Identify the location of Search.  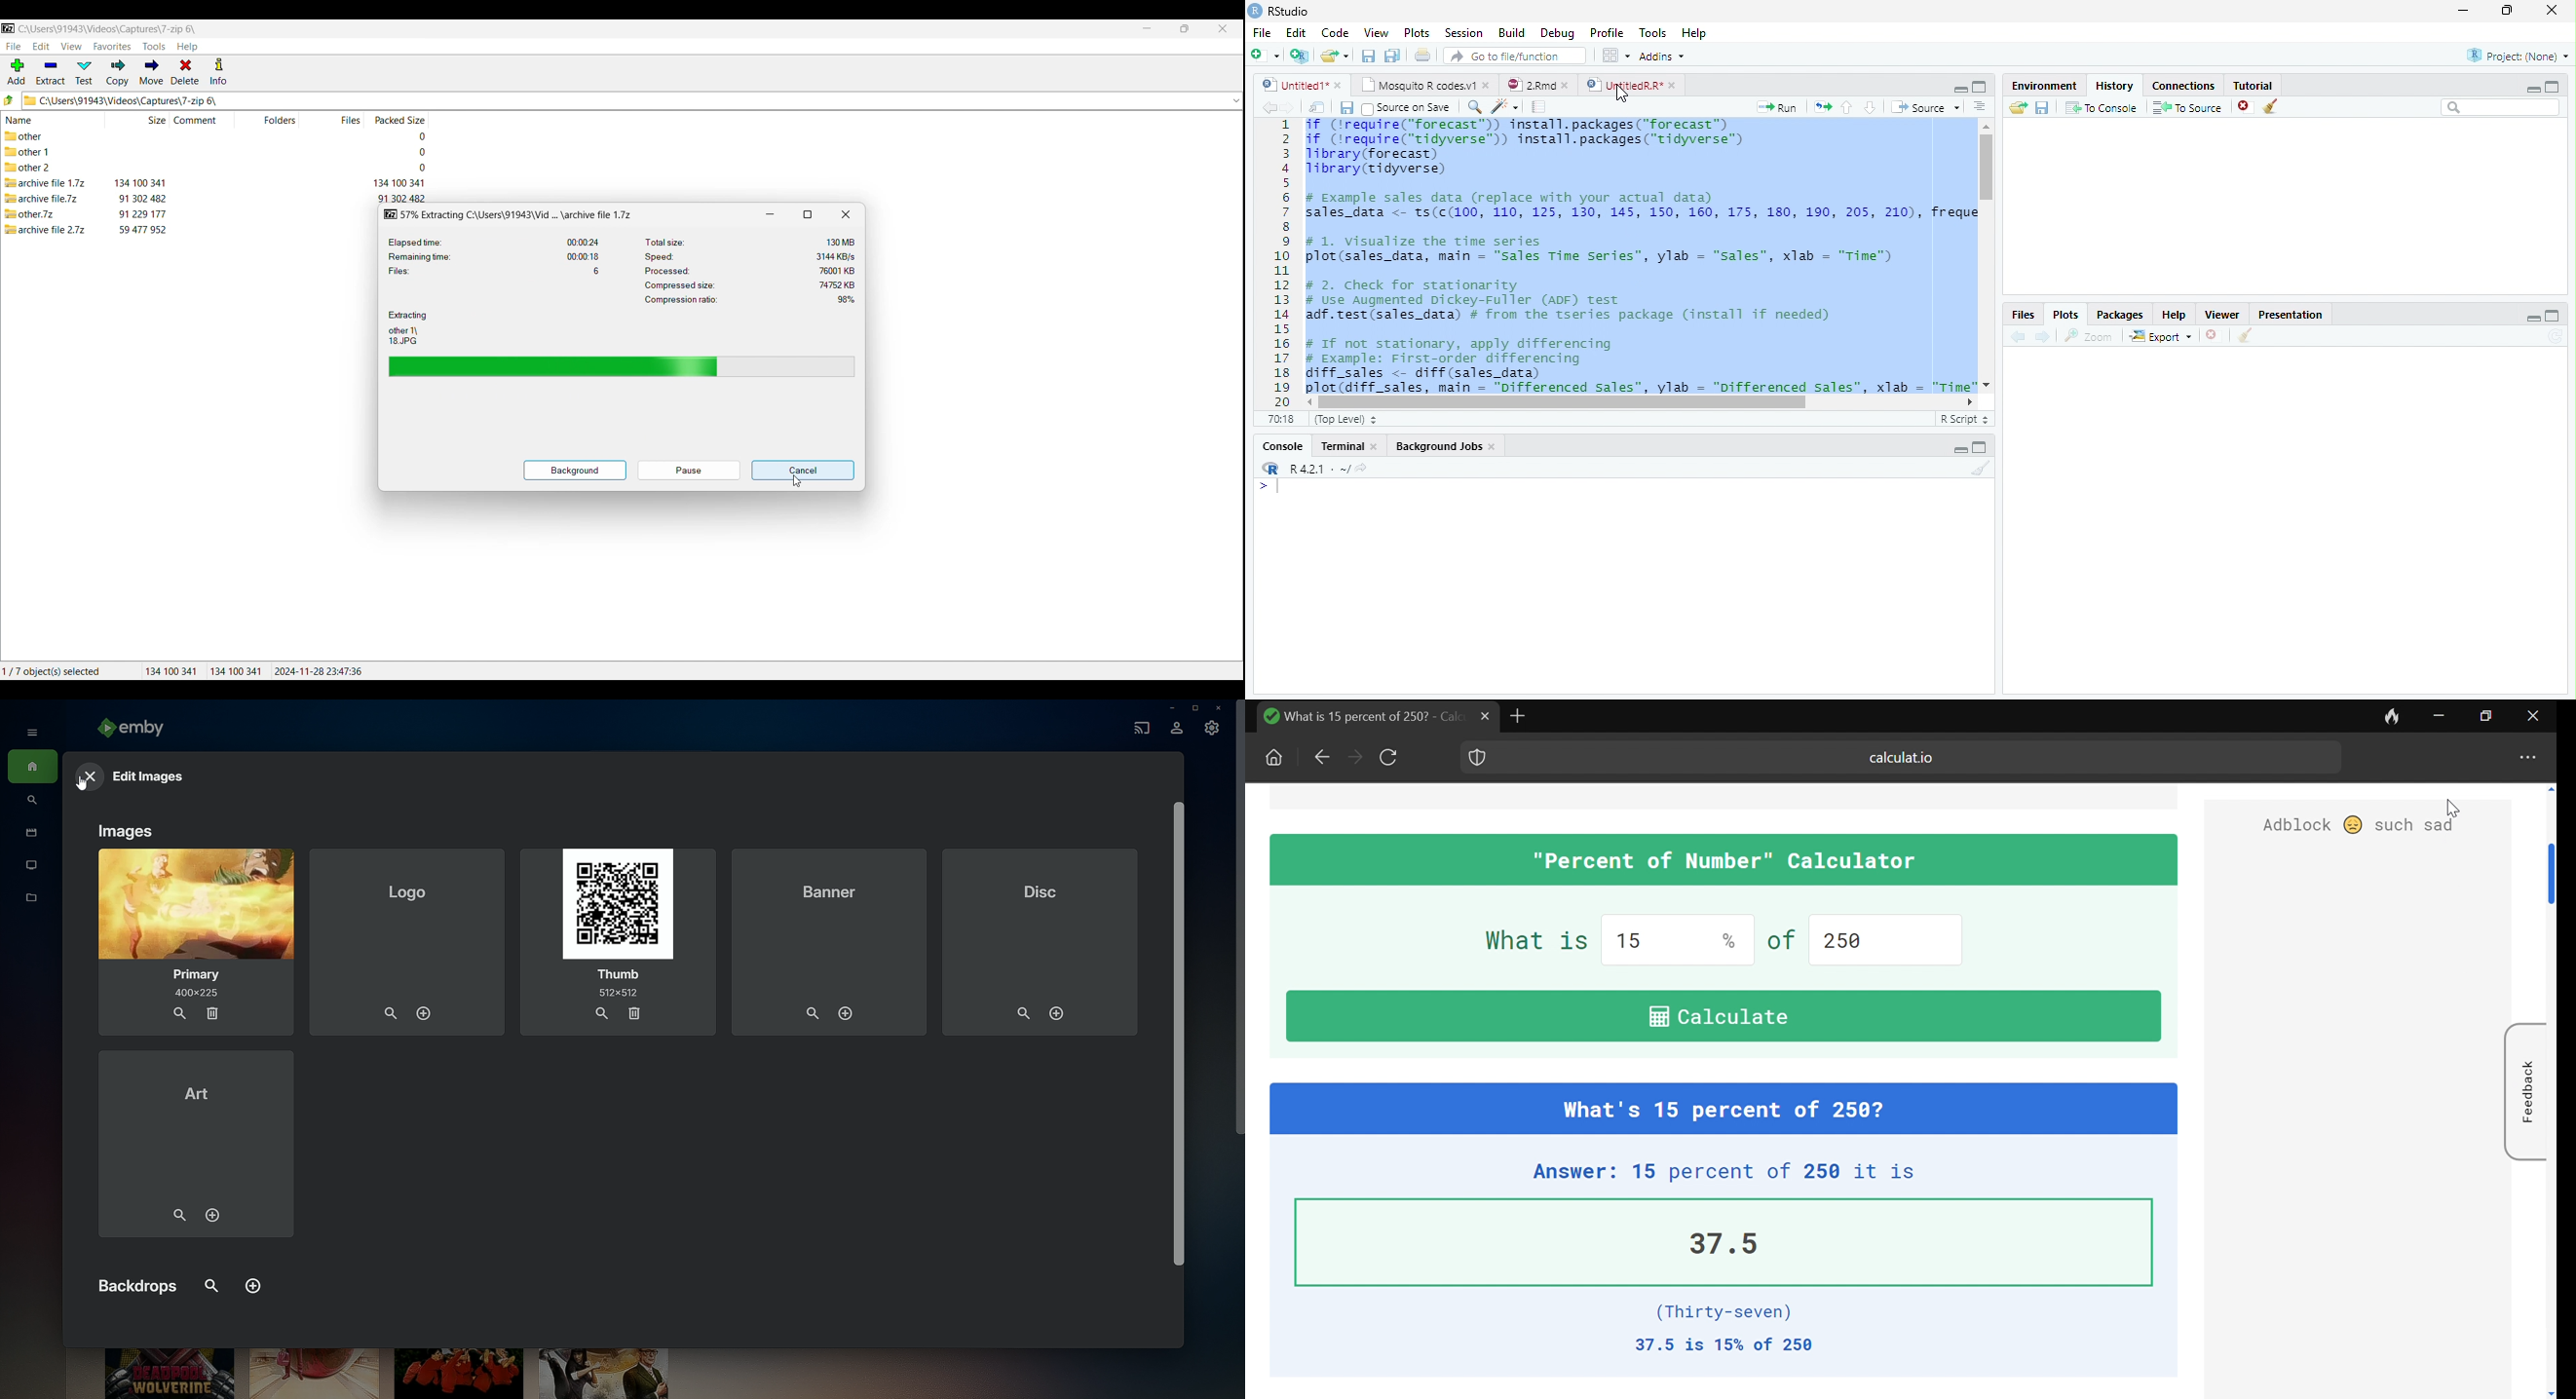
(2501, 108).